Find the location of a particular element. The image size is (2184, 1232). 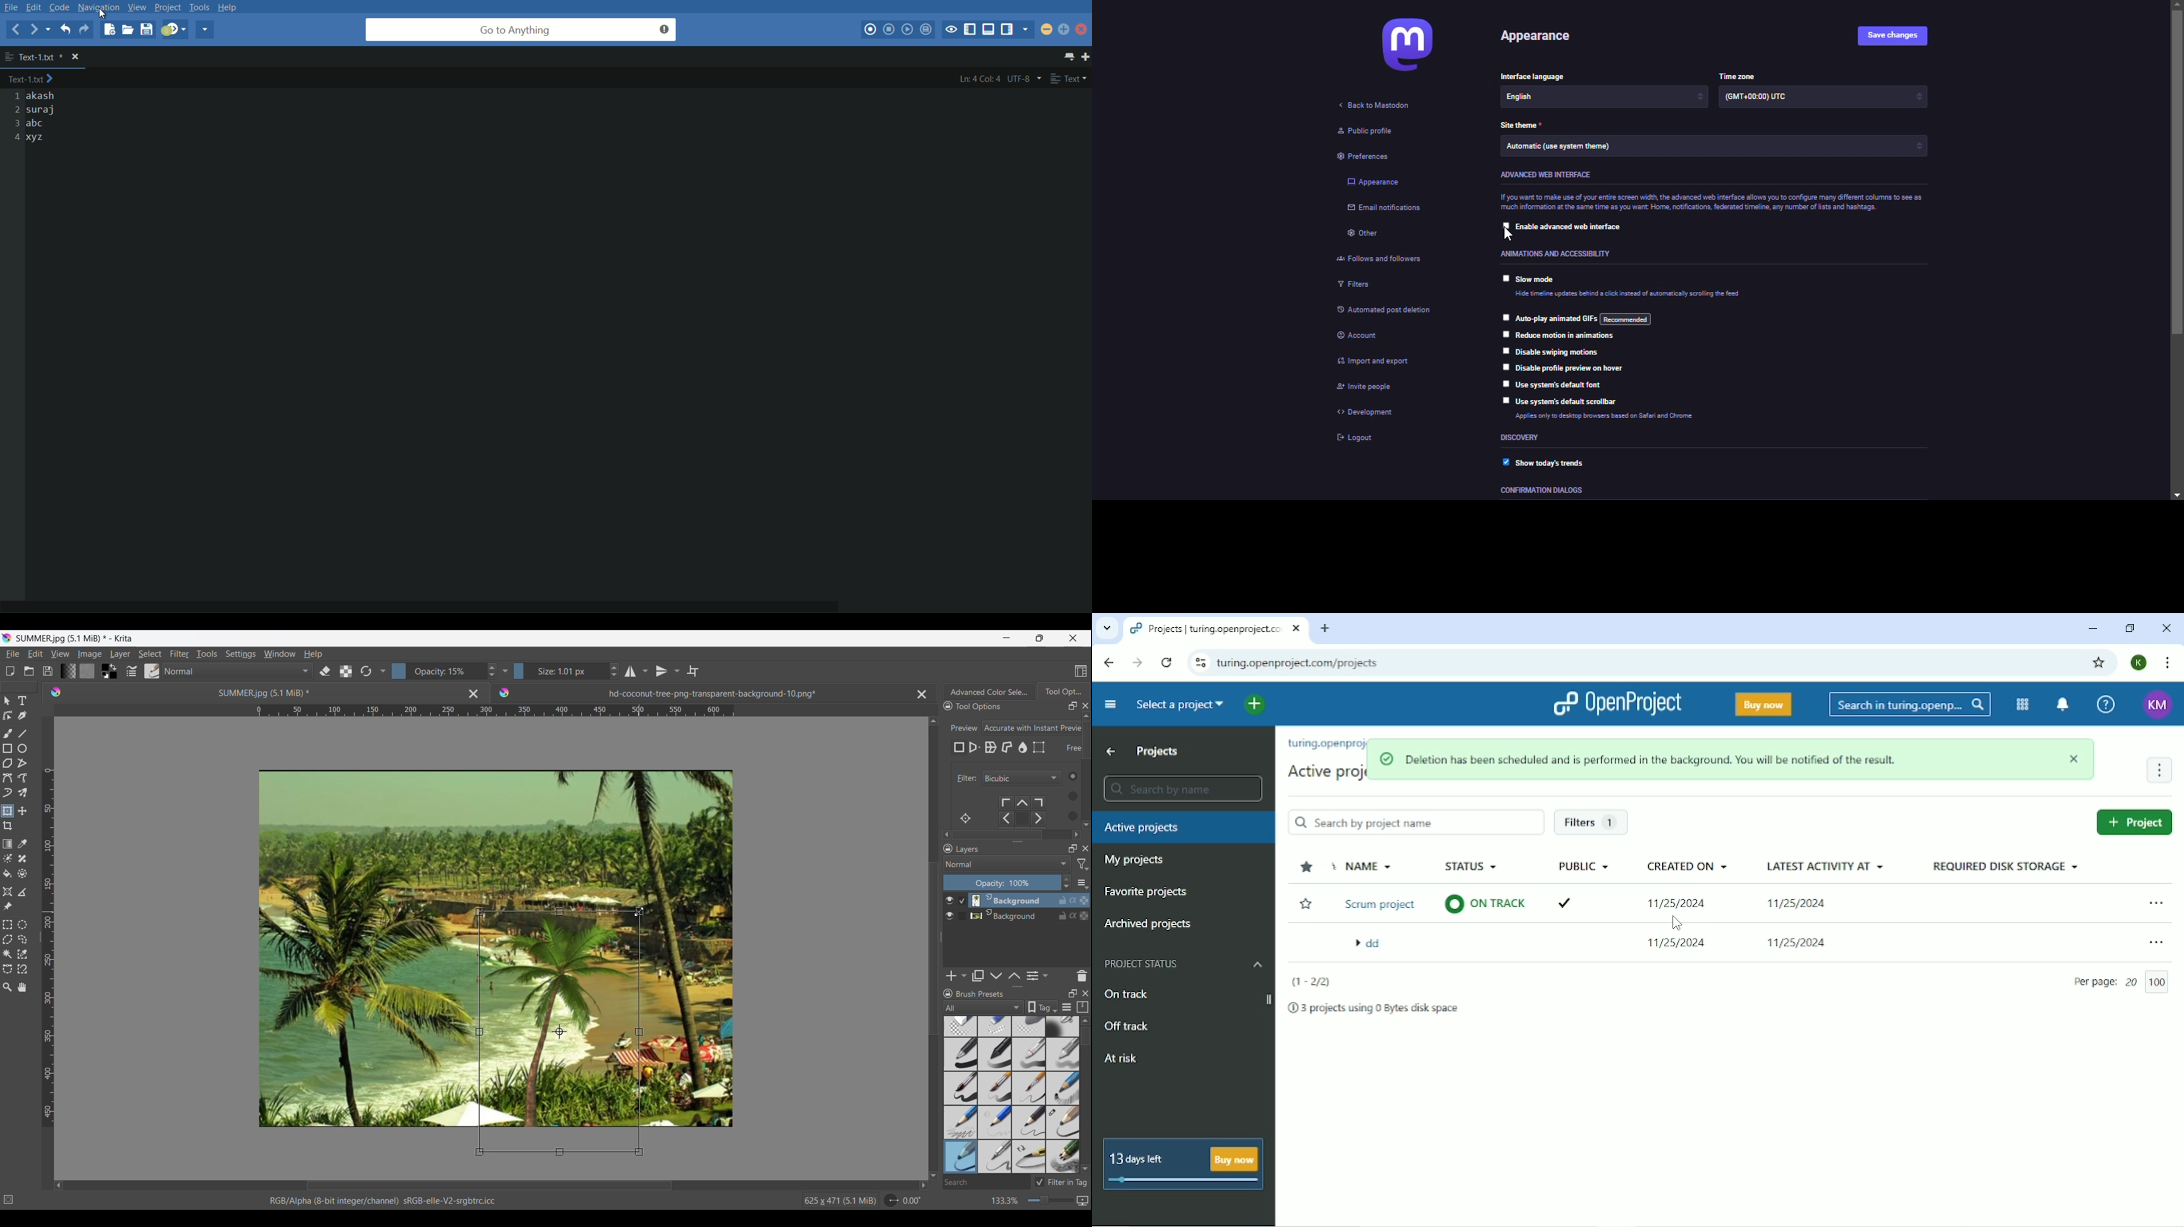

Float layers panel is located at coordinates (1073, 848).